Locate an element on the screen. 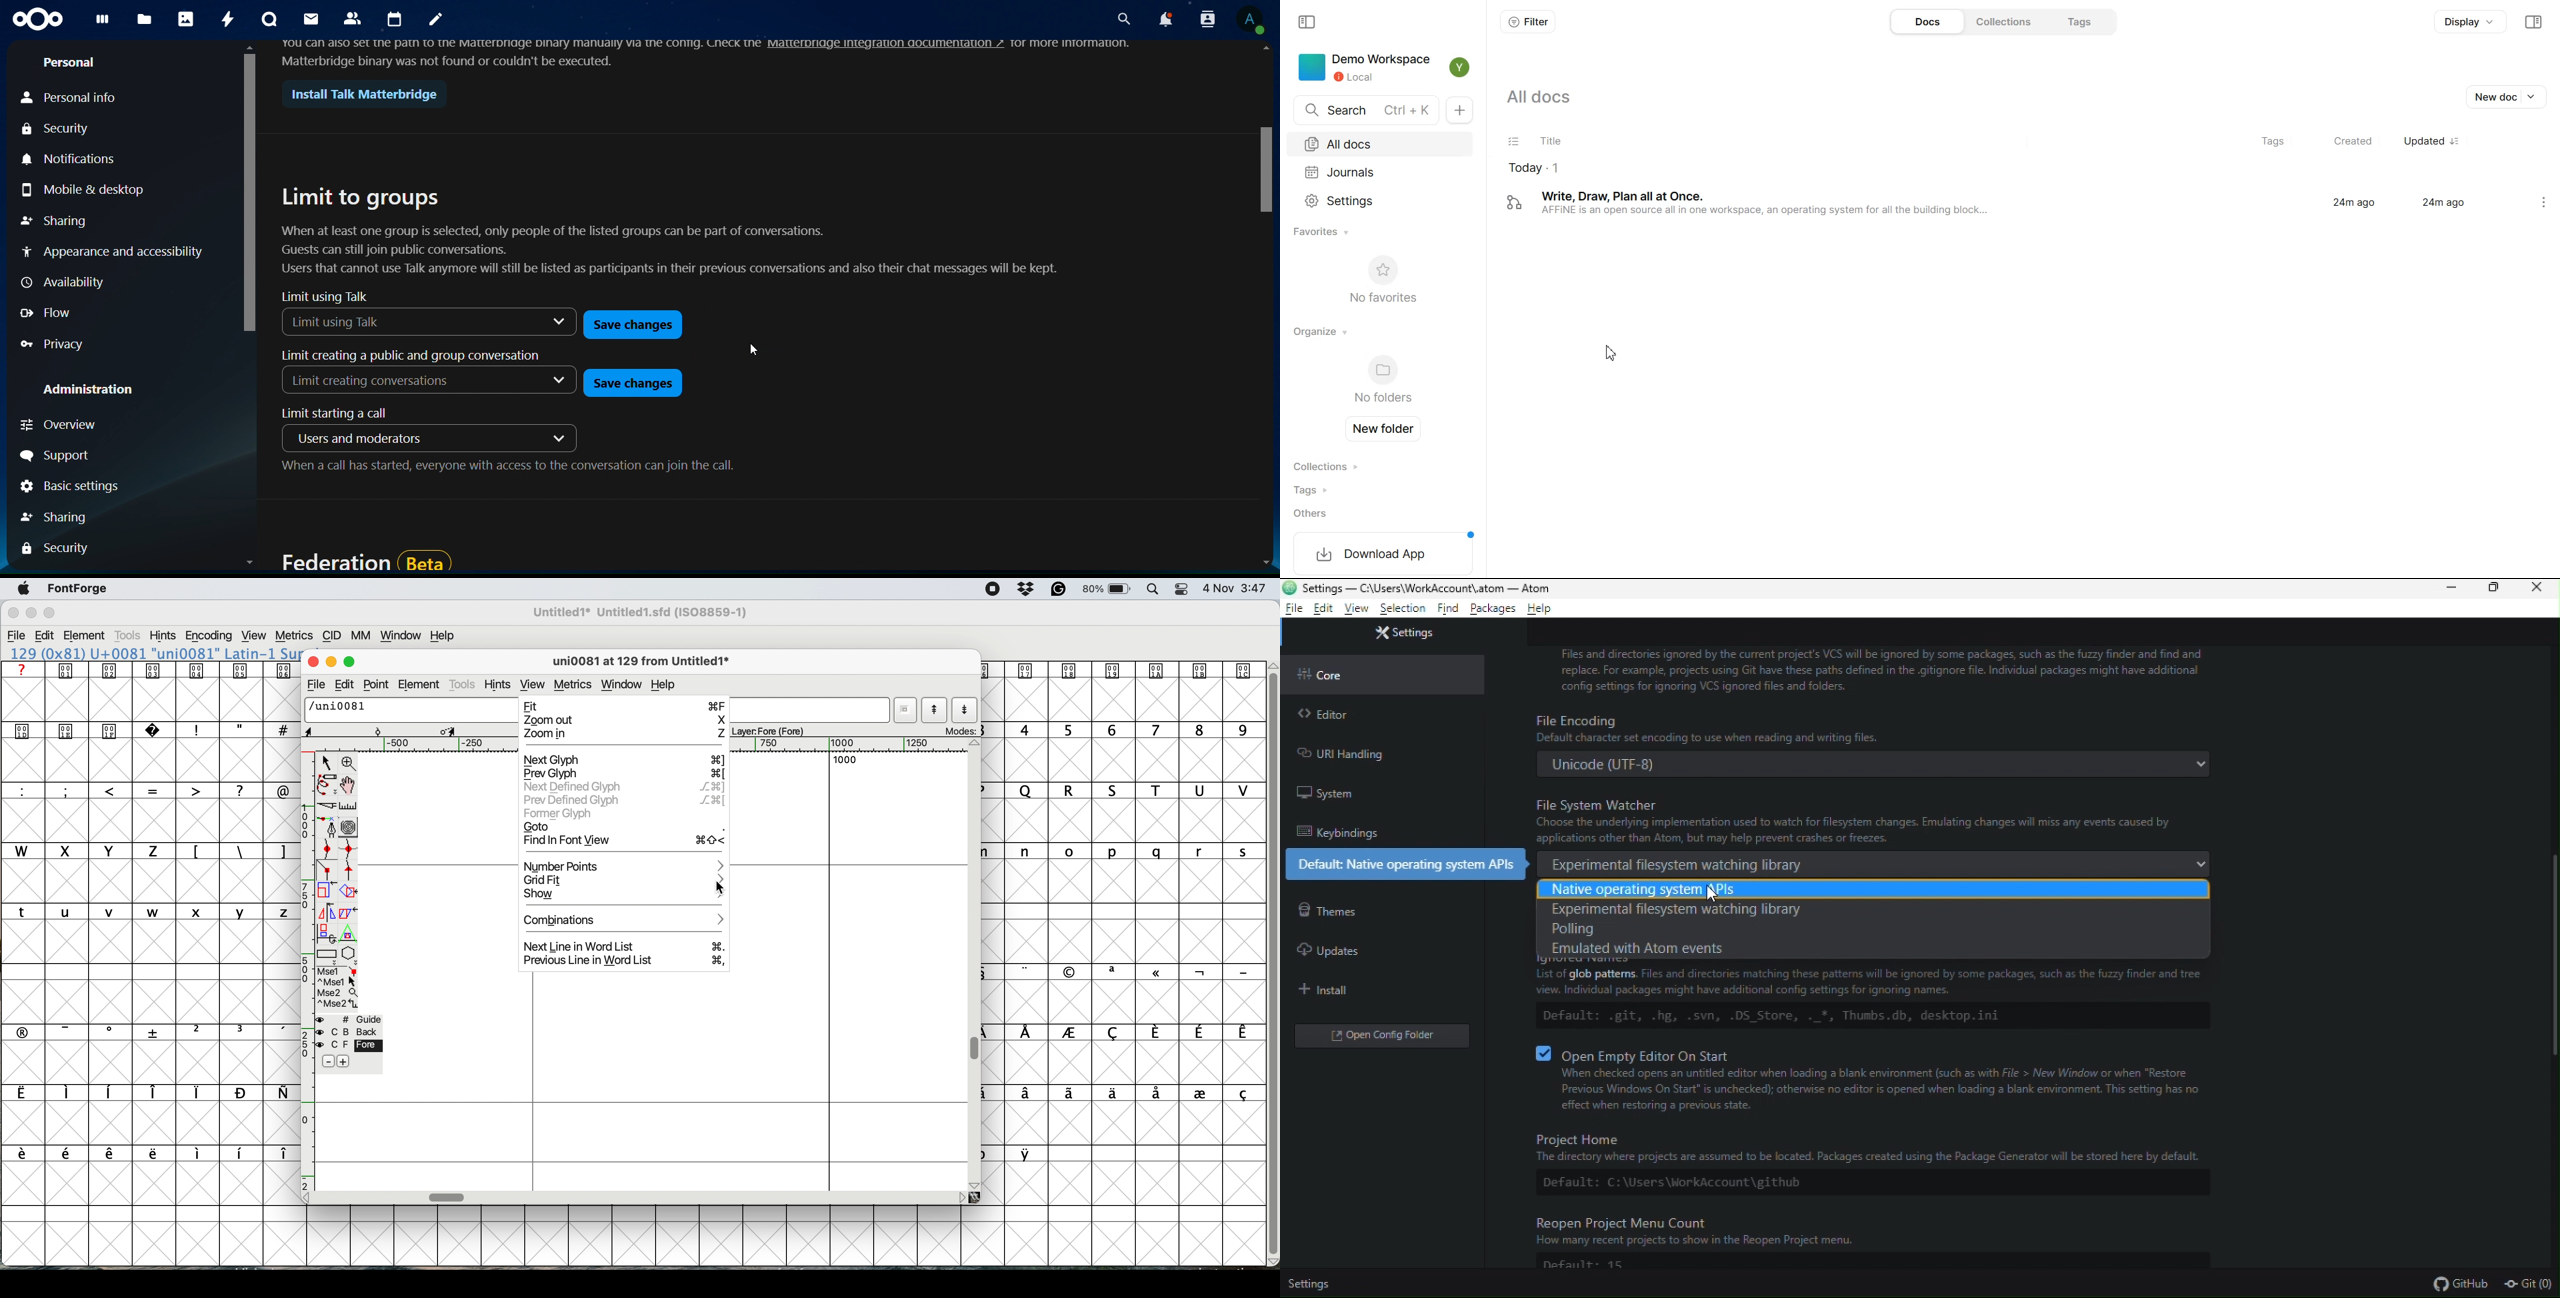 The height and width of the screenshot is (1316, 2576). FontForge is located at coordinates (78, 591).